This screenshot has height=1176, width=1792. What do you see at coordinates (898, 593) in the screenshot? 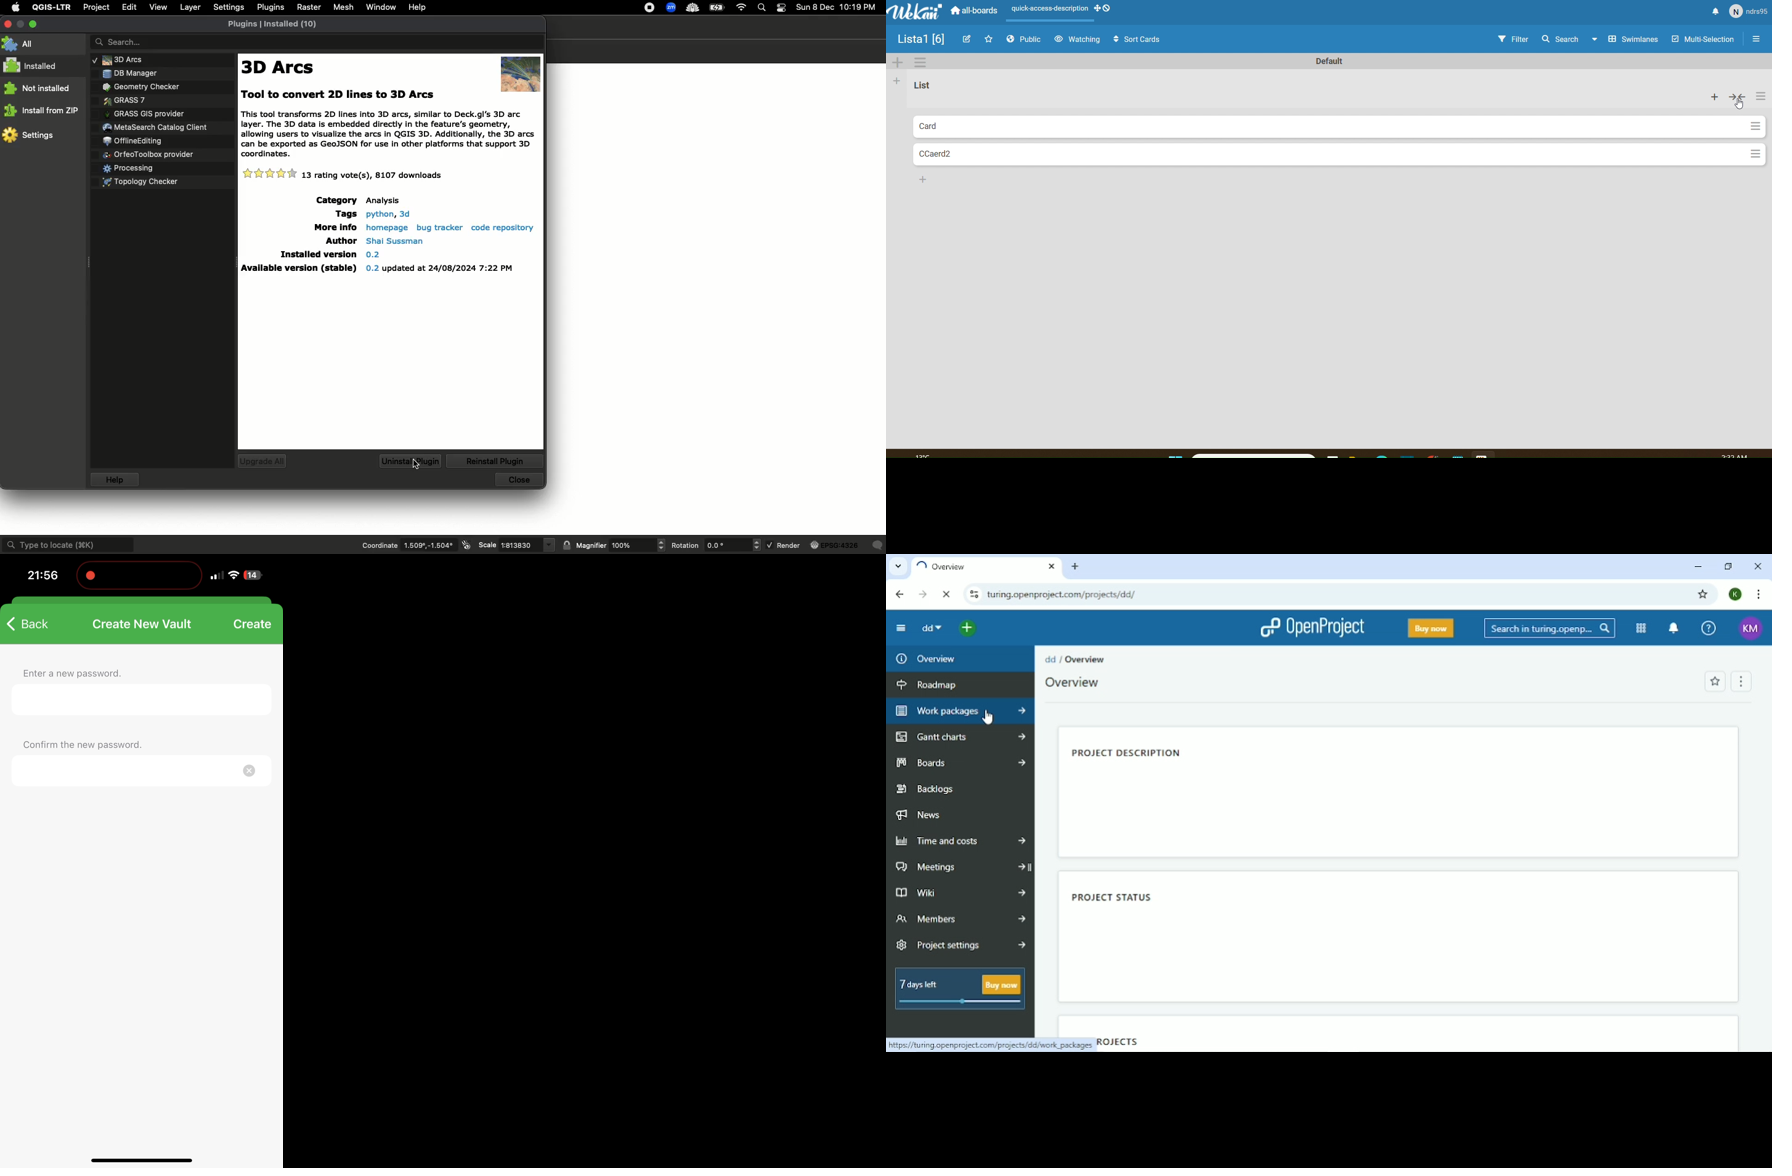
I see `Back` at bounding box center [898, 593].